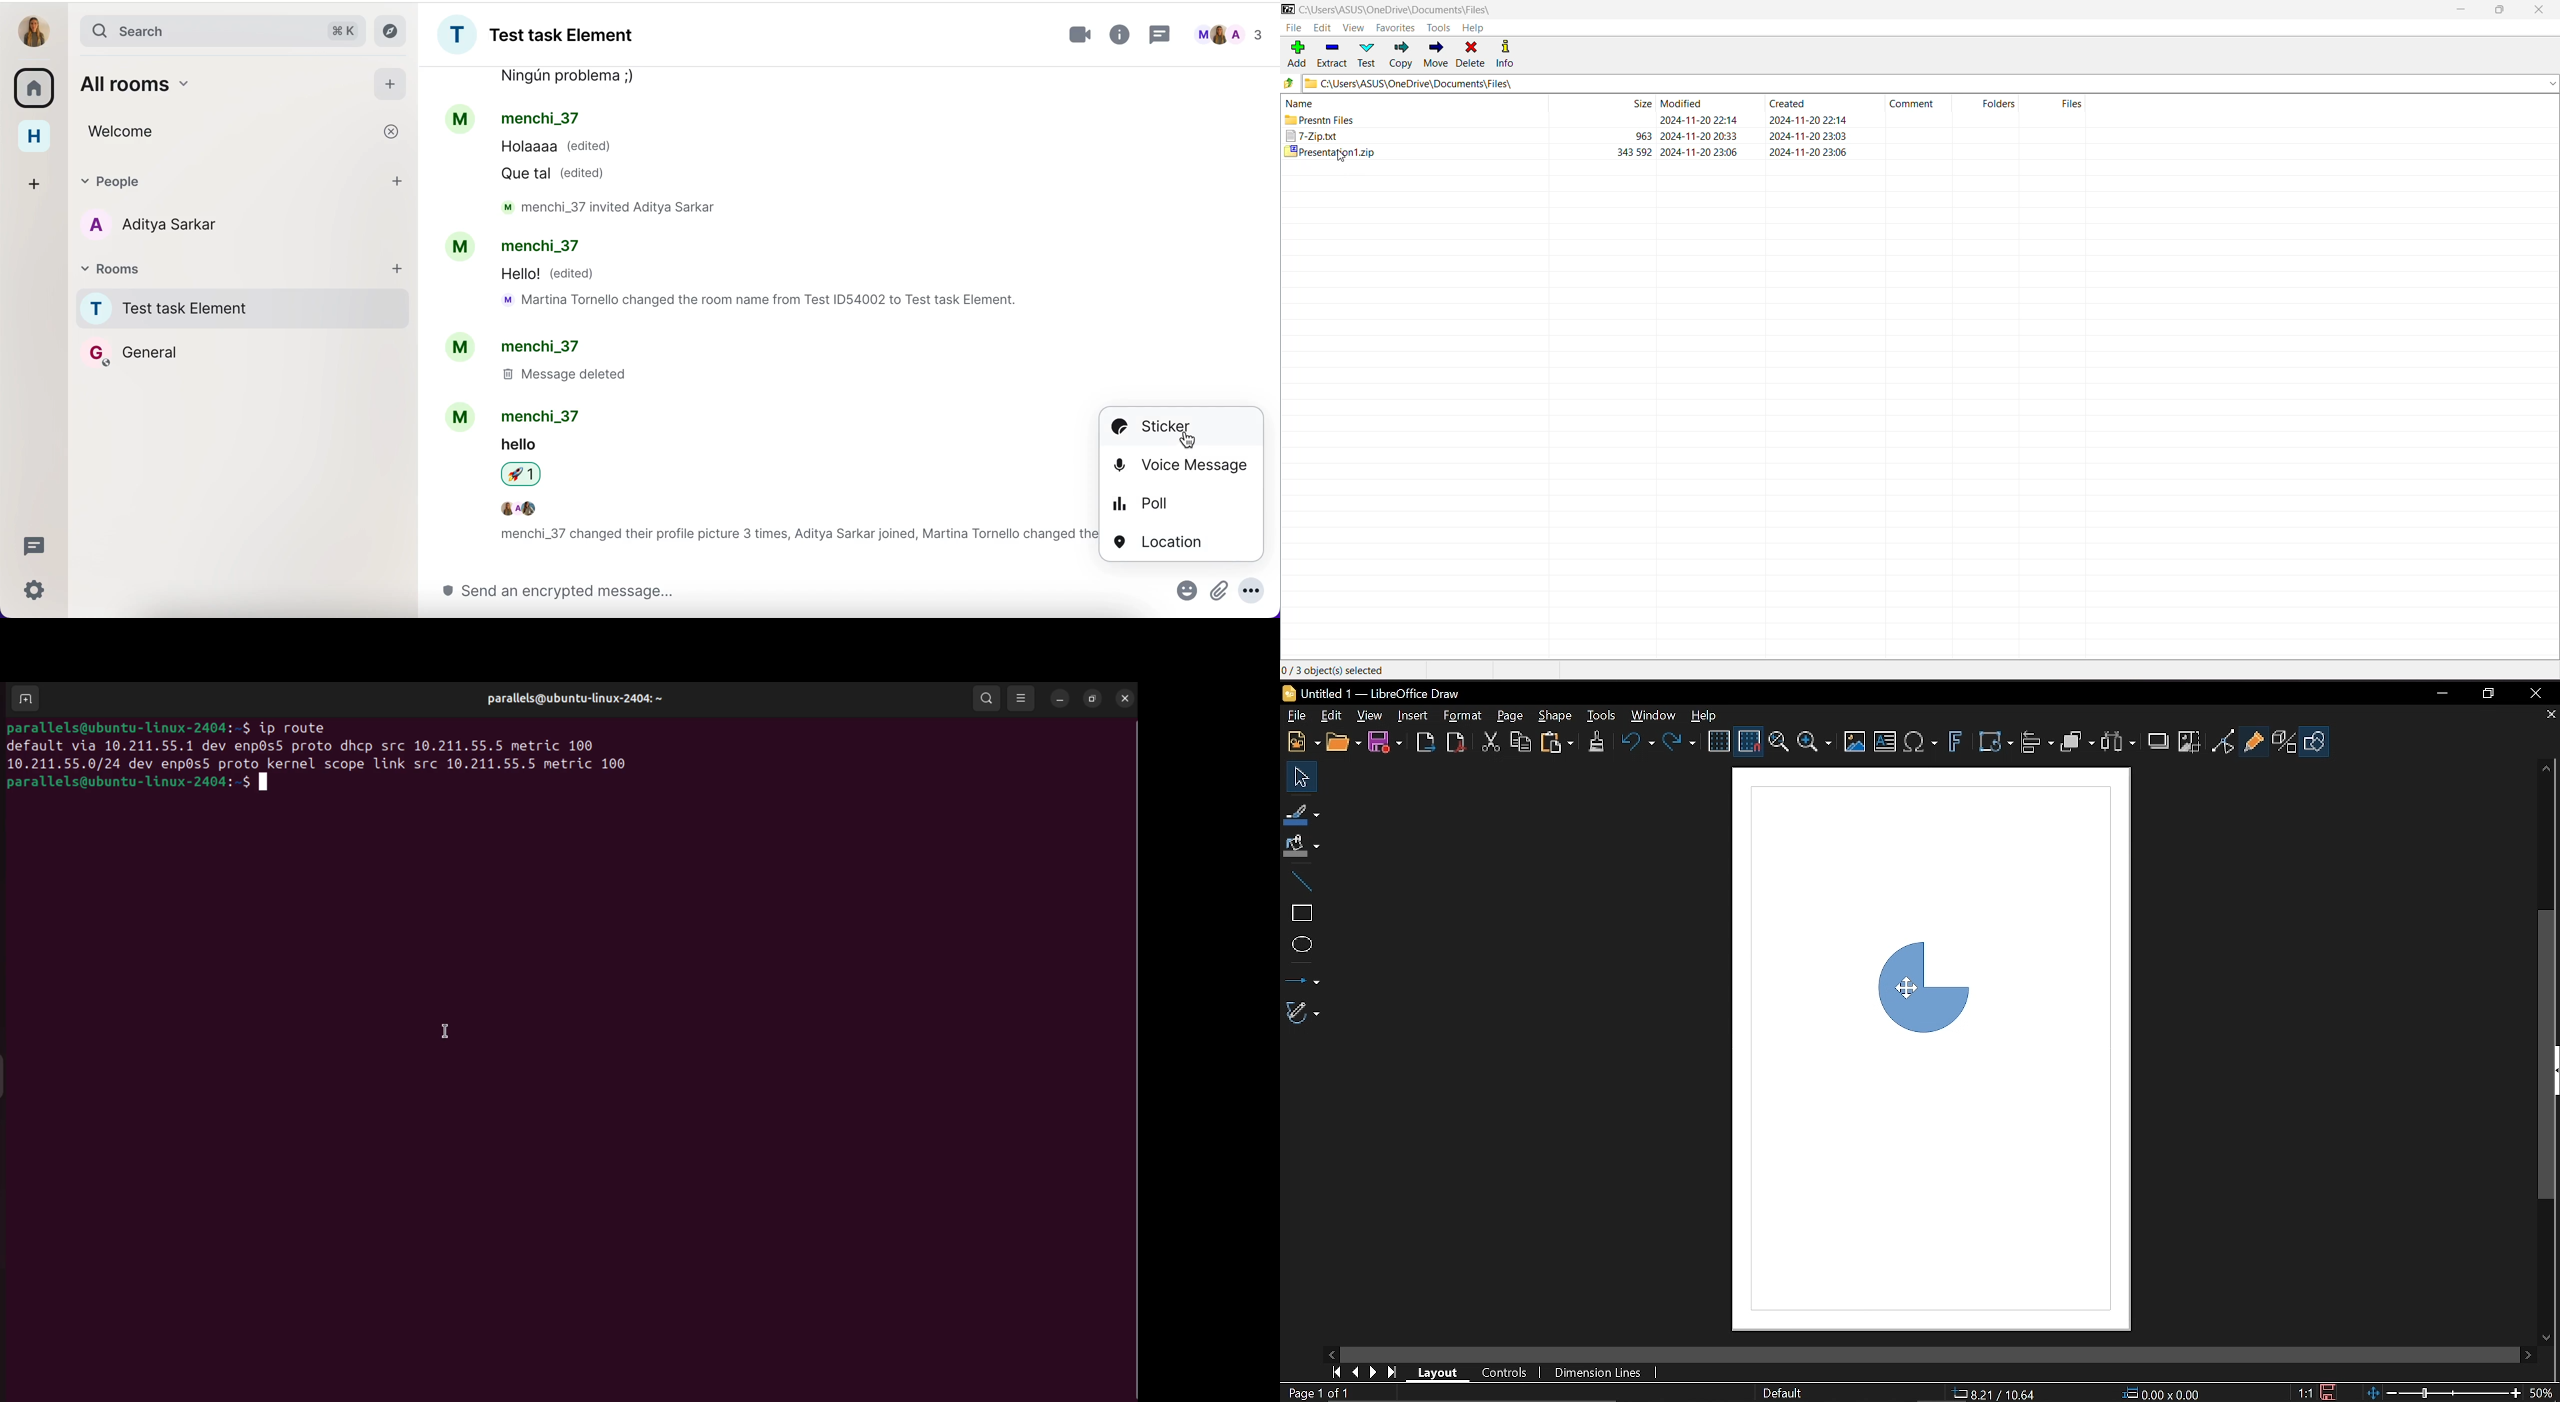  Describe the element at coordinates (218, 272) in the screenshot. I see `rooms` at that location.